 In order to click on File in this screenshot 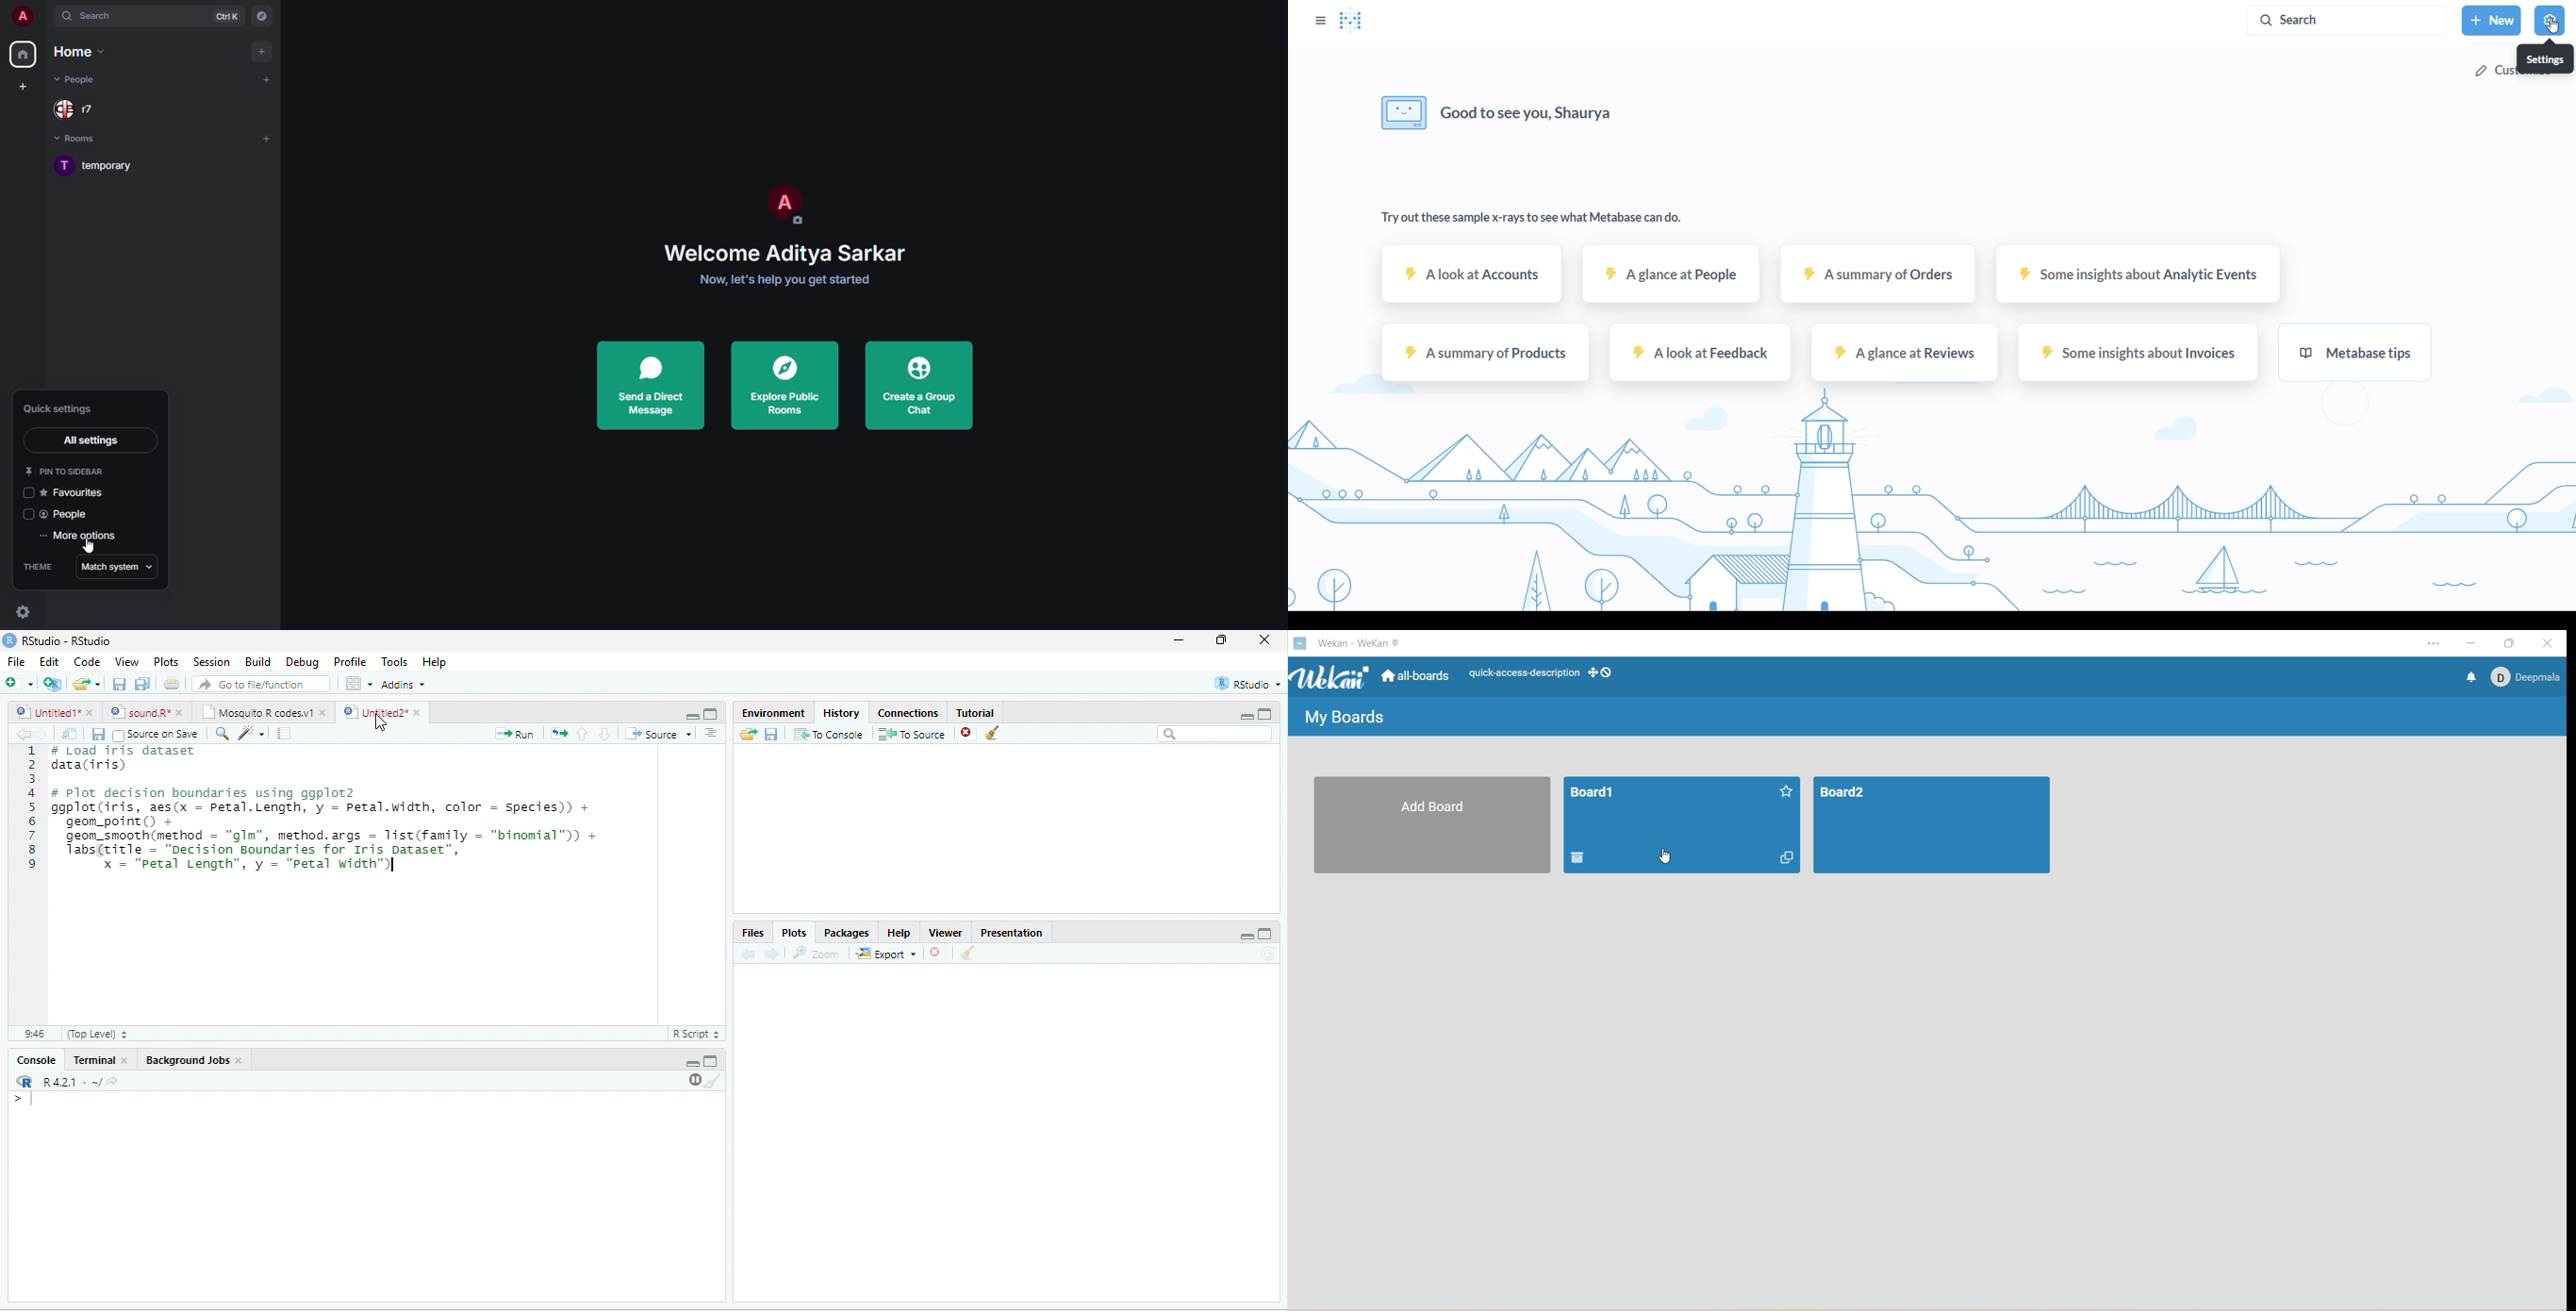, I will do `click(16, 661)`.